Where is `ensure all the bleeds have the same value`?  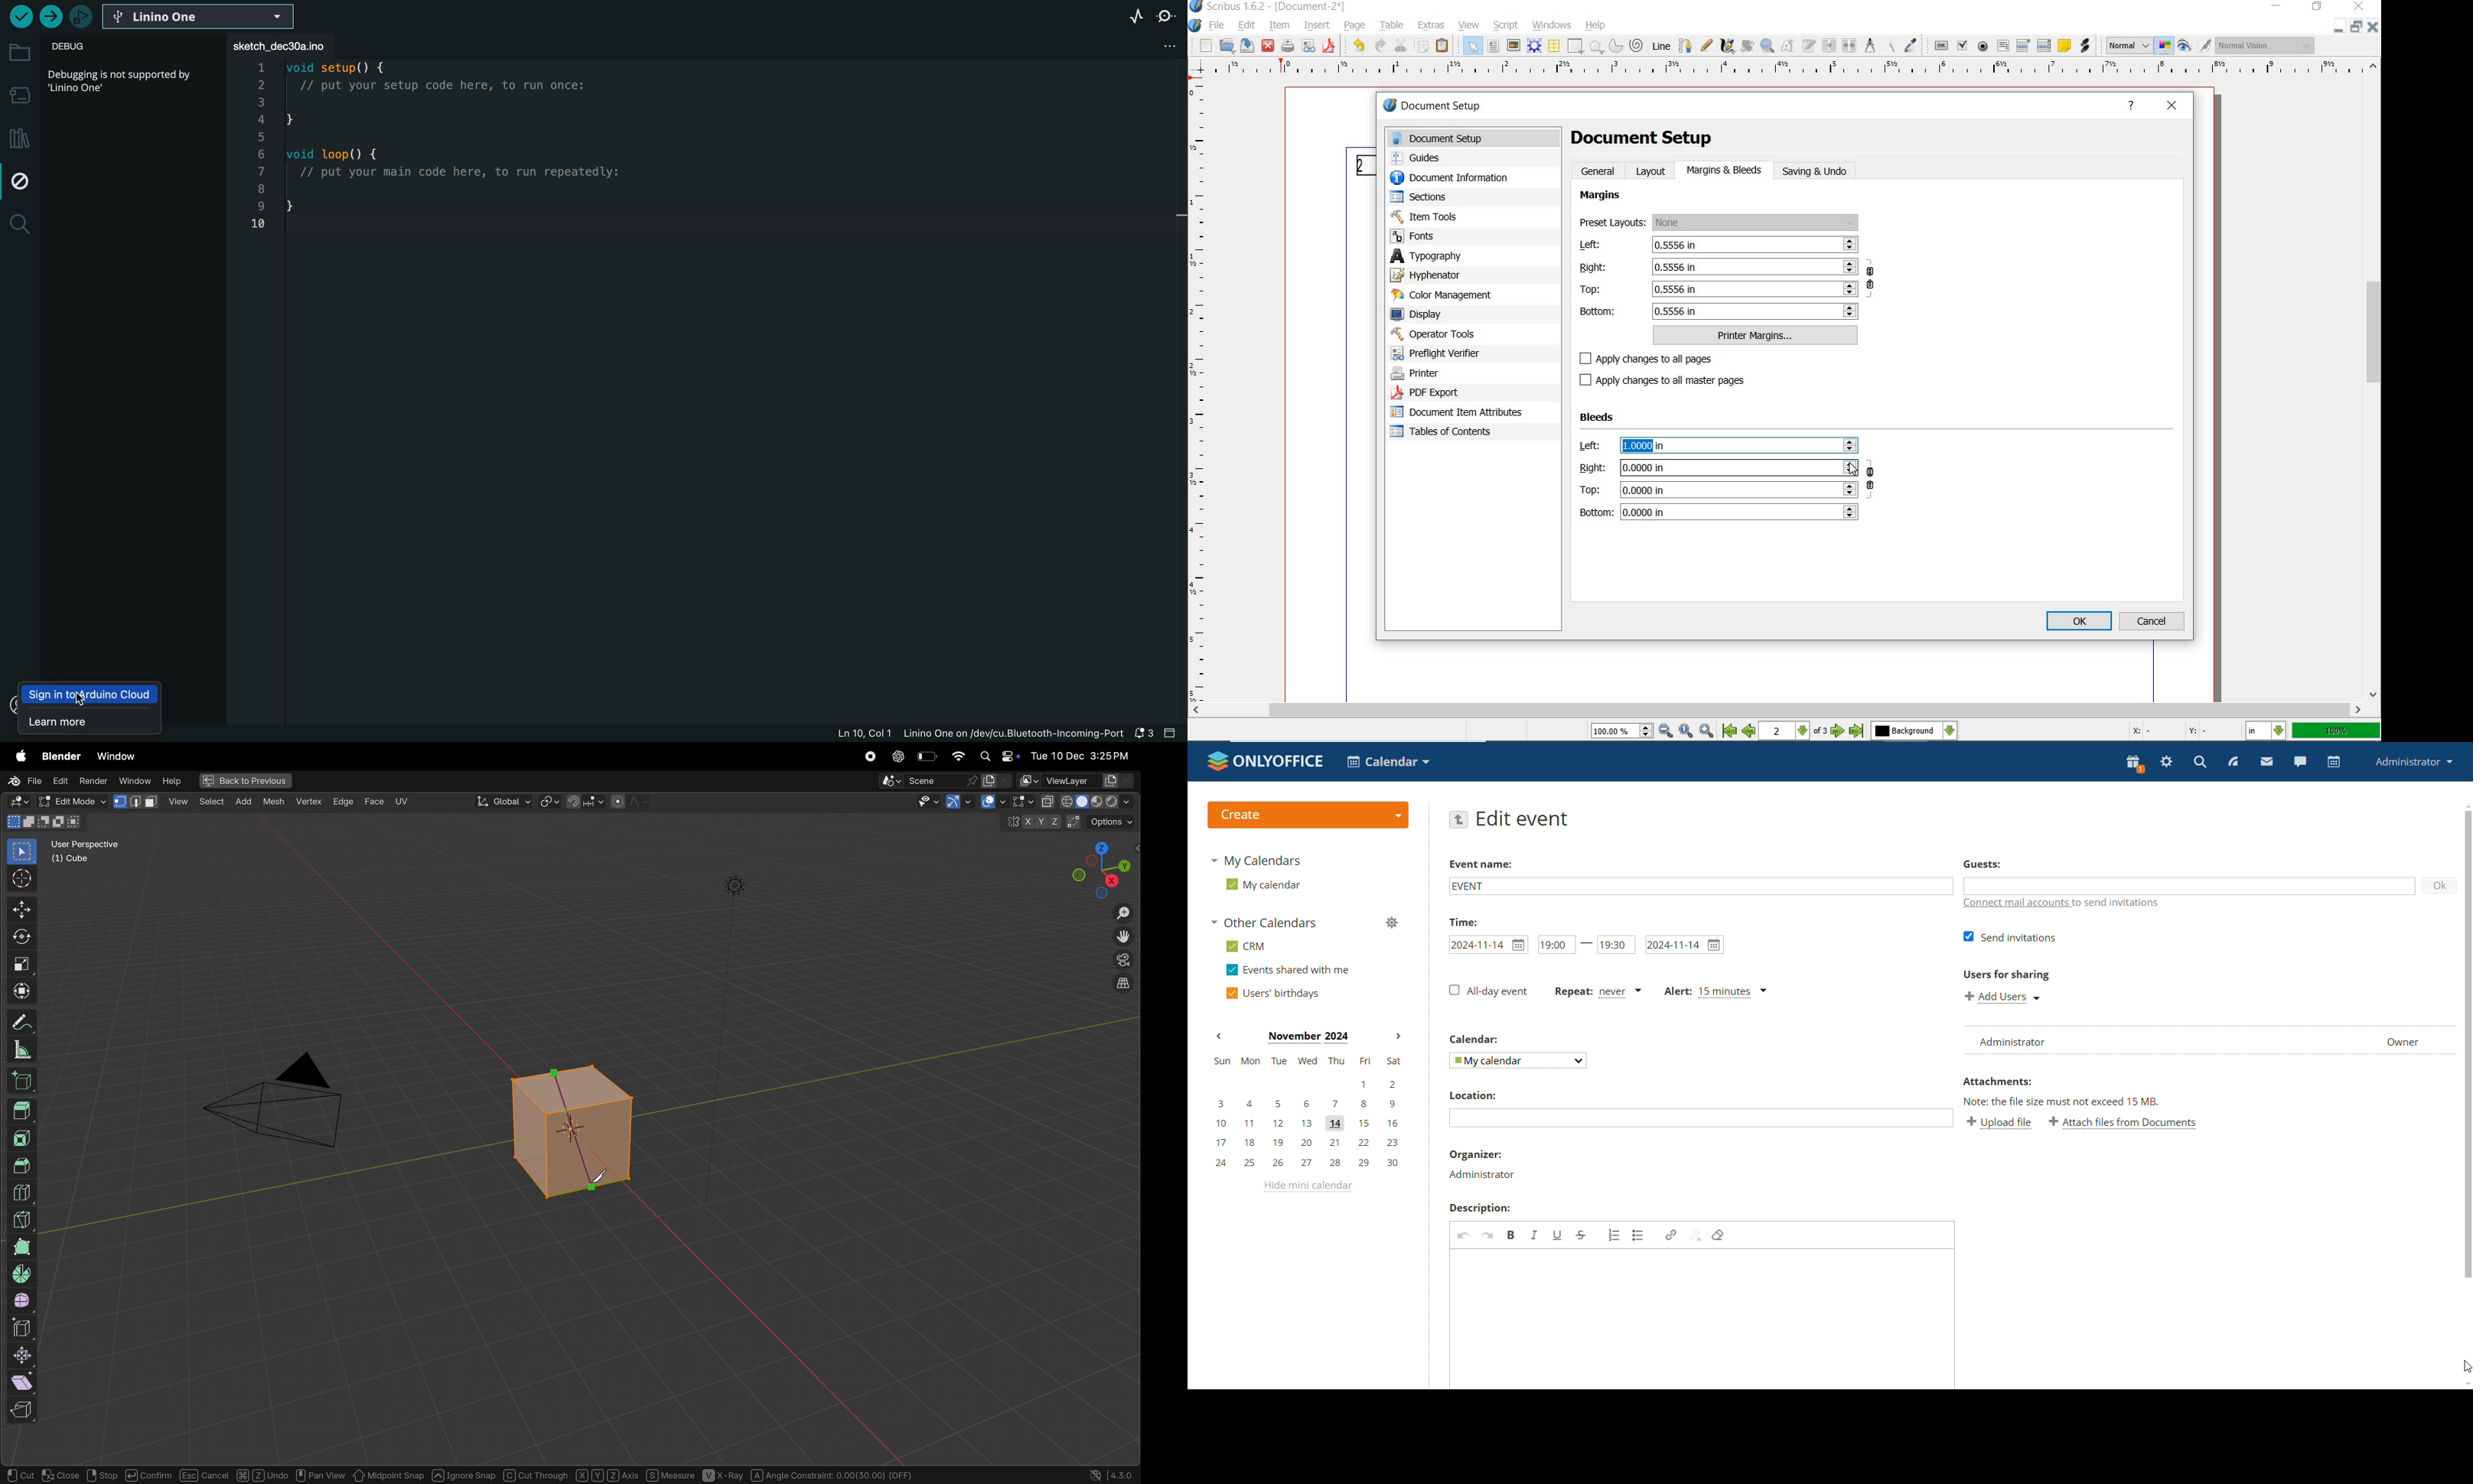
ensure all the bleeds have the same value is located at coordinates (1871, 483).